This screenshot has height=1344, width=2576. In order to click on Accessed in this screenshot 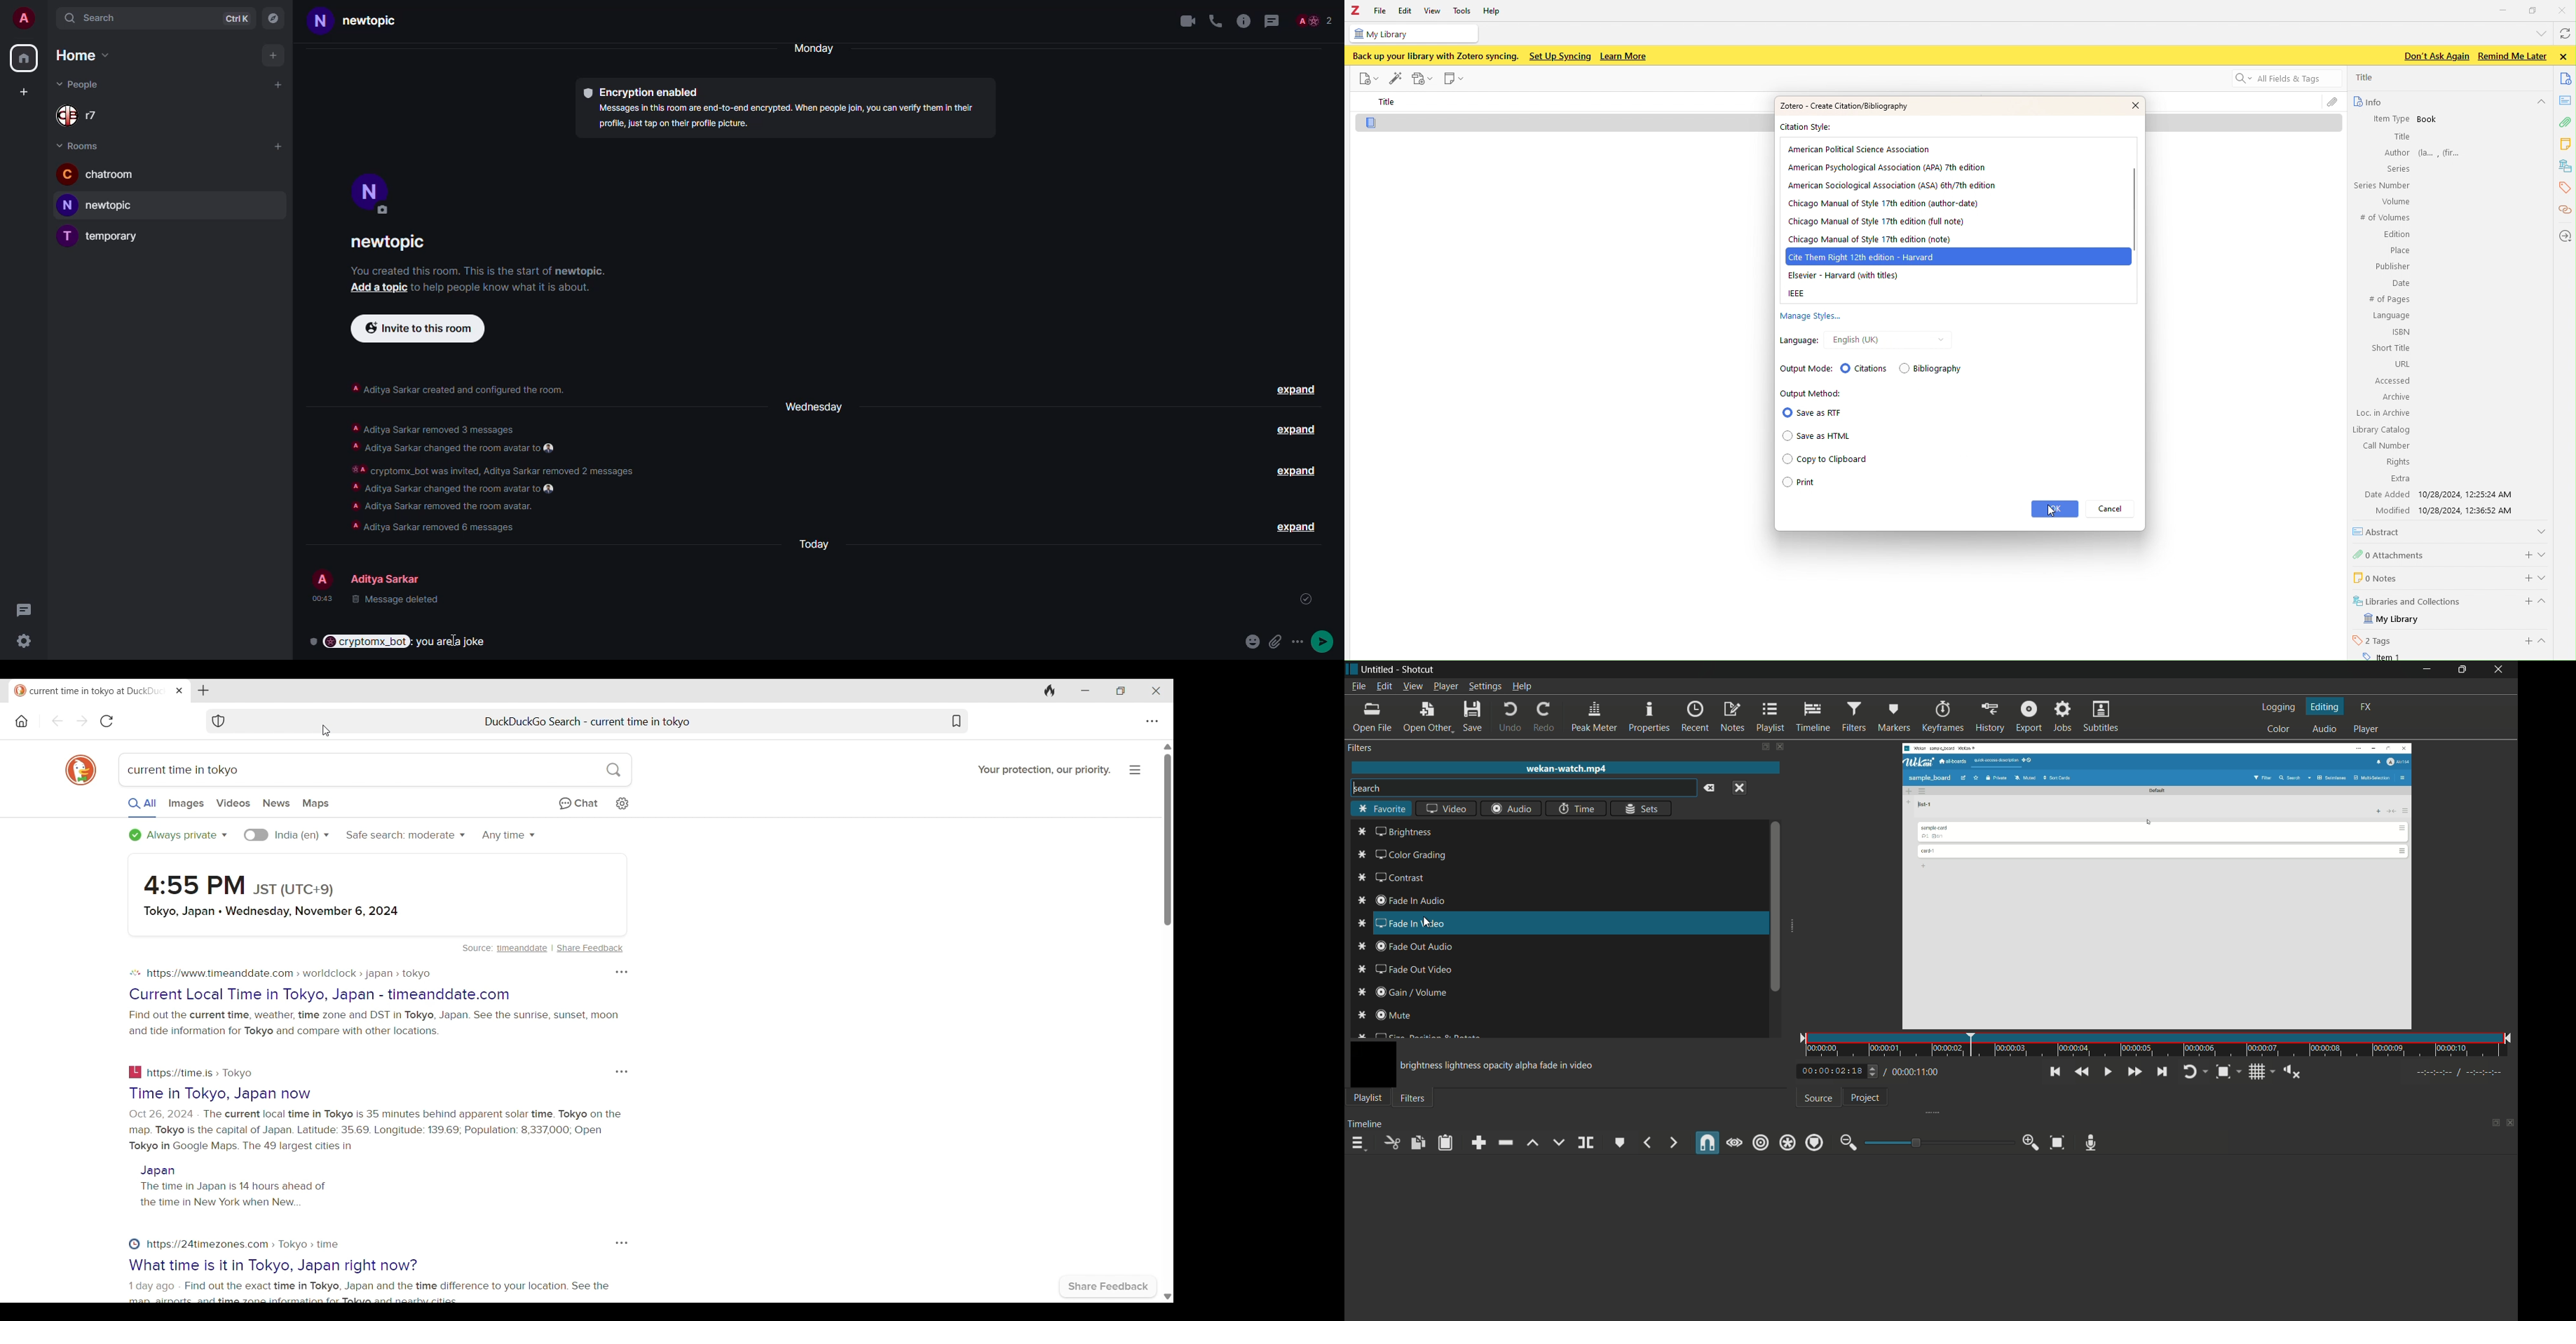, I will do `click(2392, 381)`.